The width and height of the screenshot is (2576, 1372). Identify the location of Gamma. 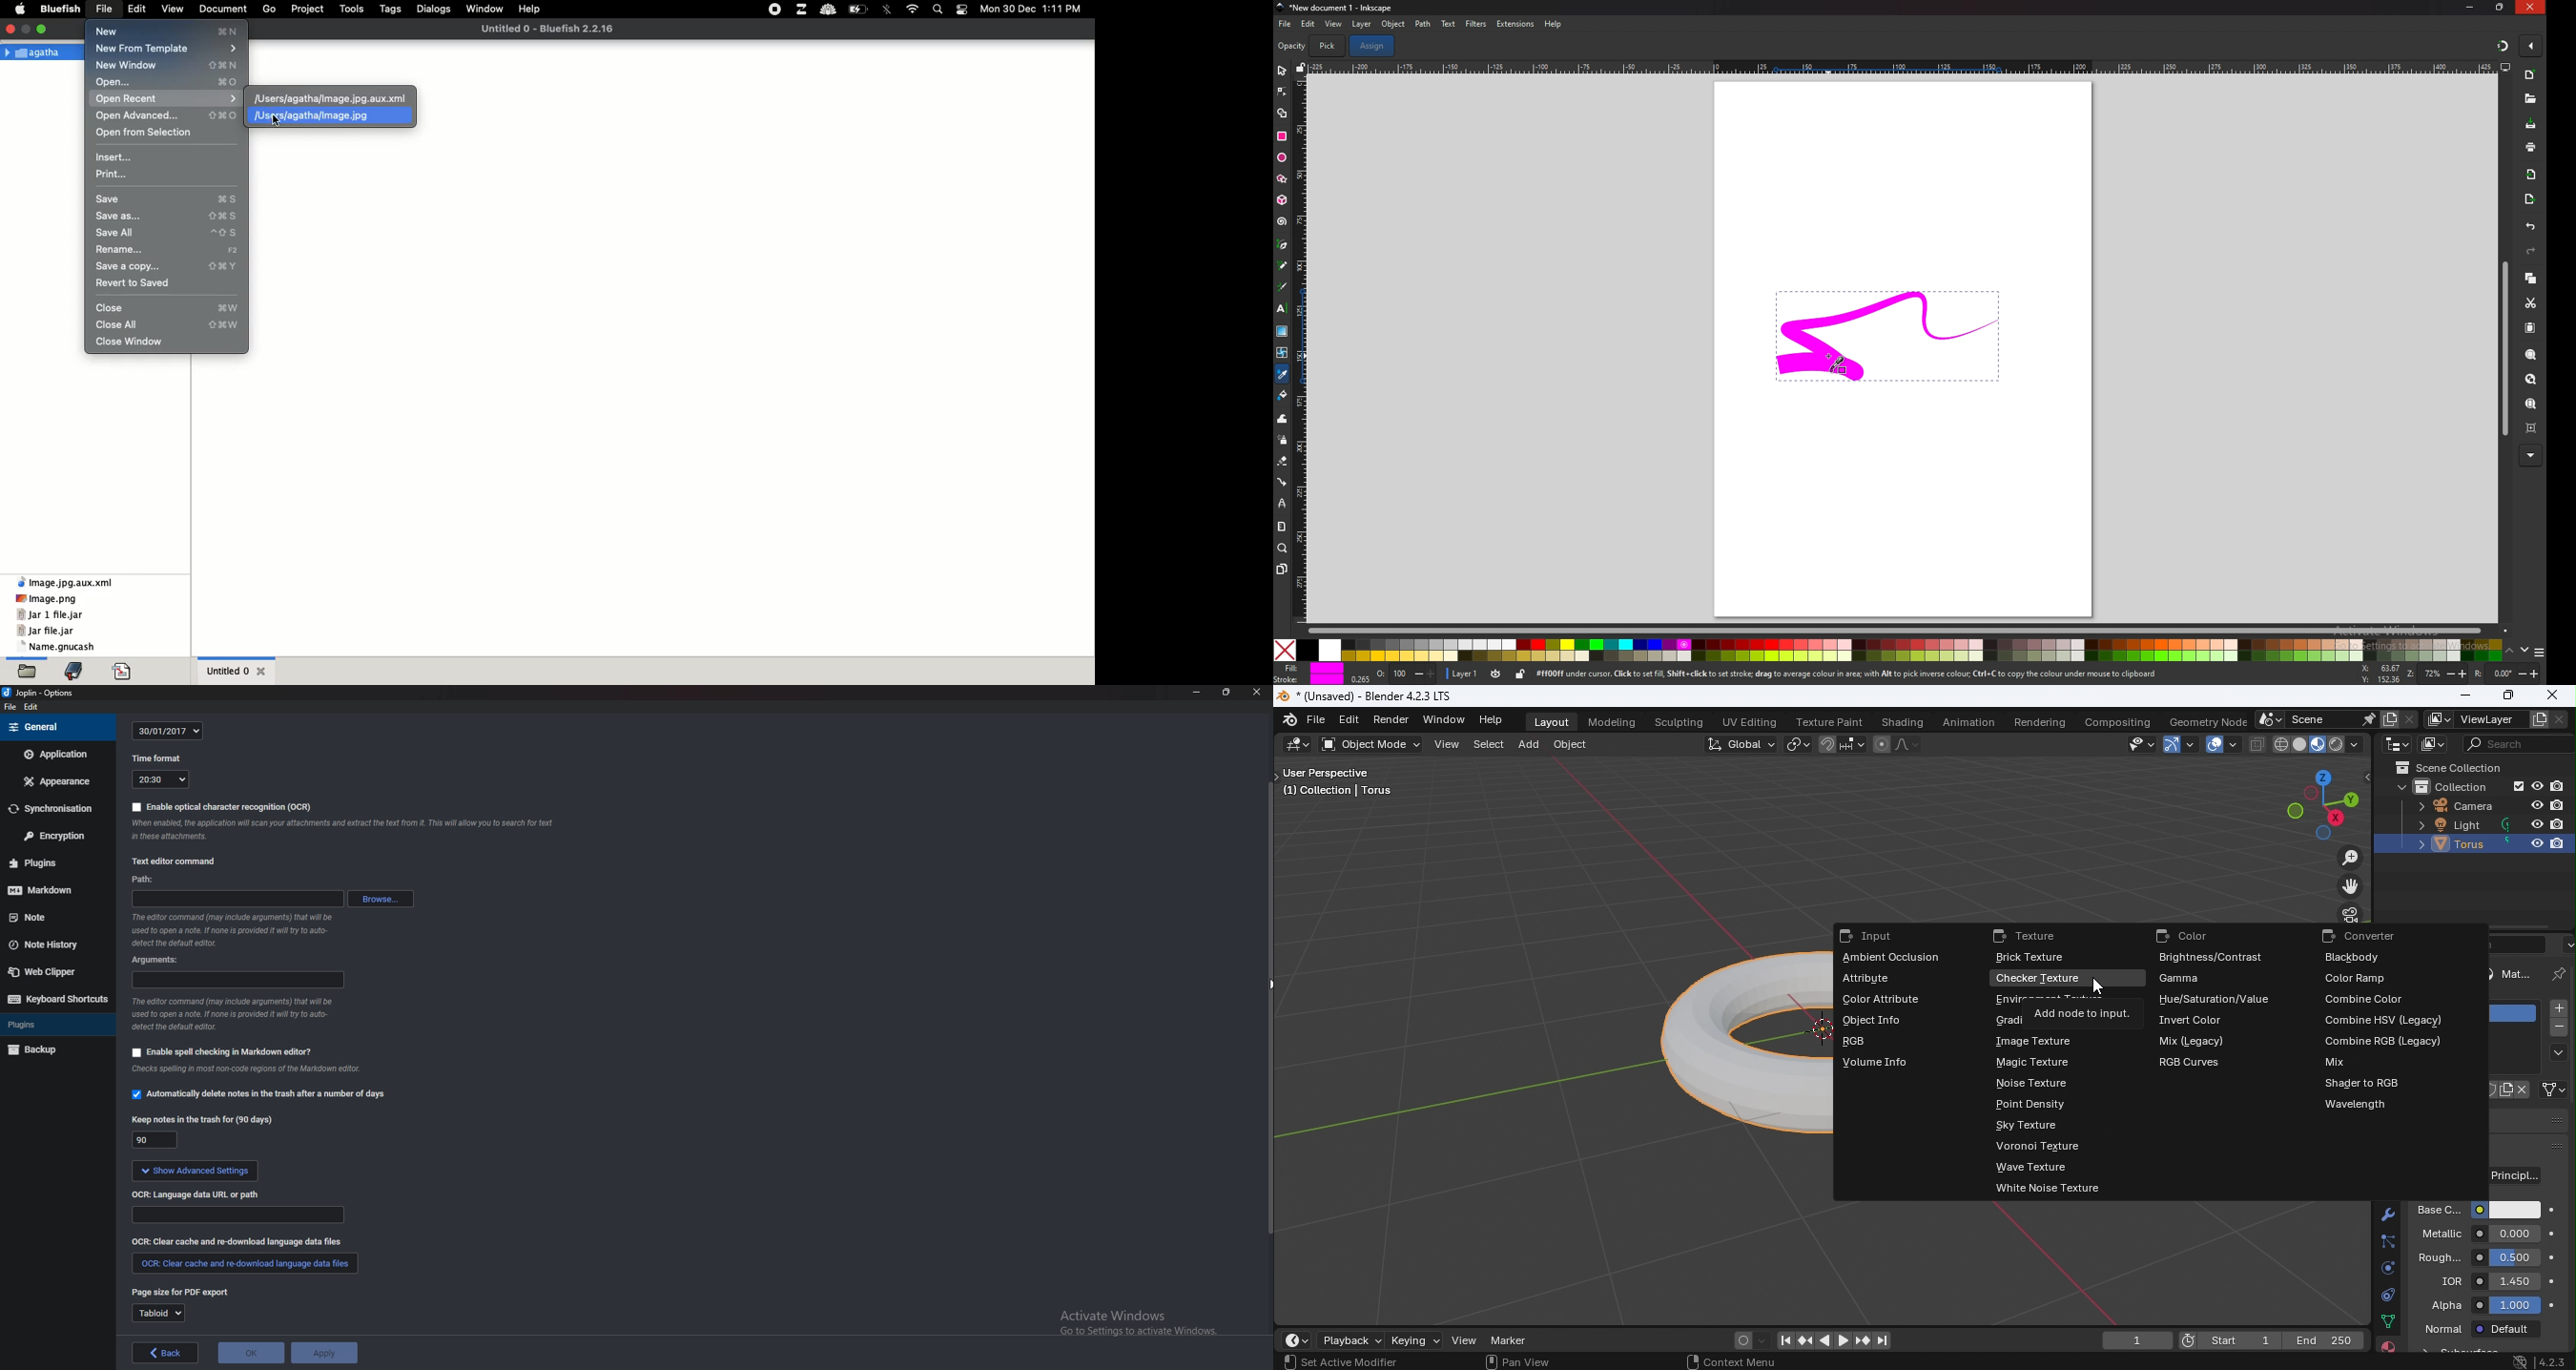
(2177, 979).